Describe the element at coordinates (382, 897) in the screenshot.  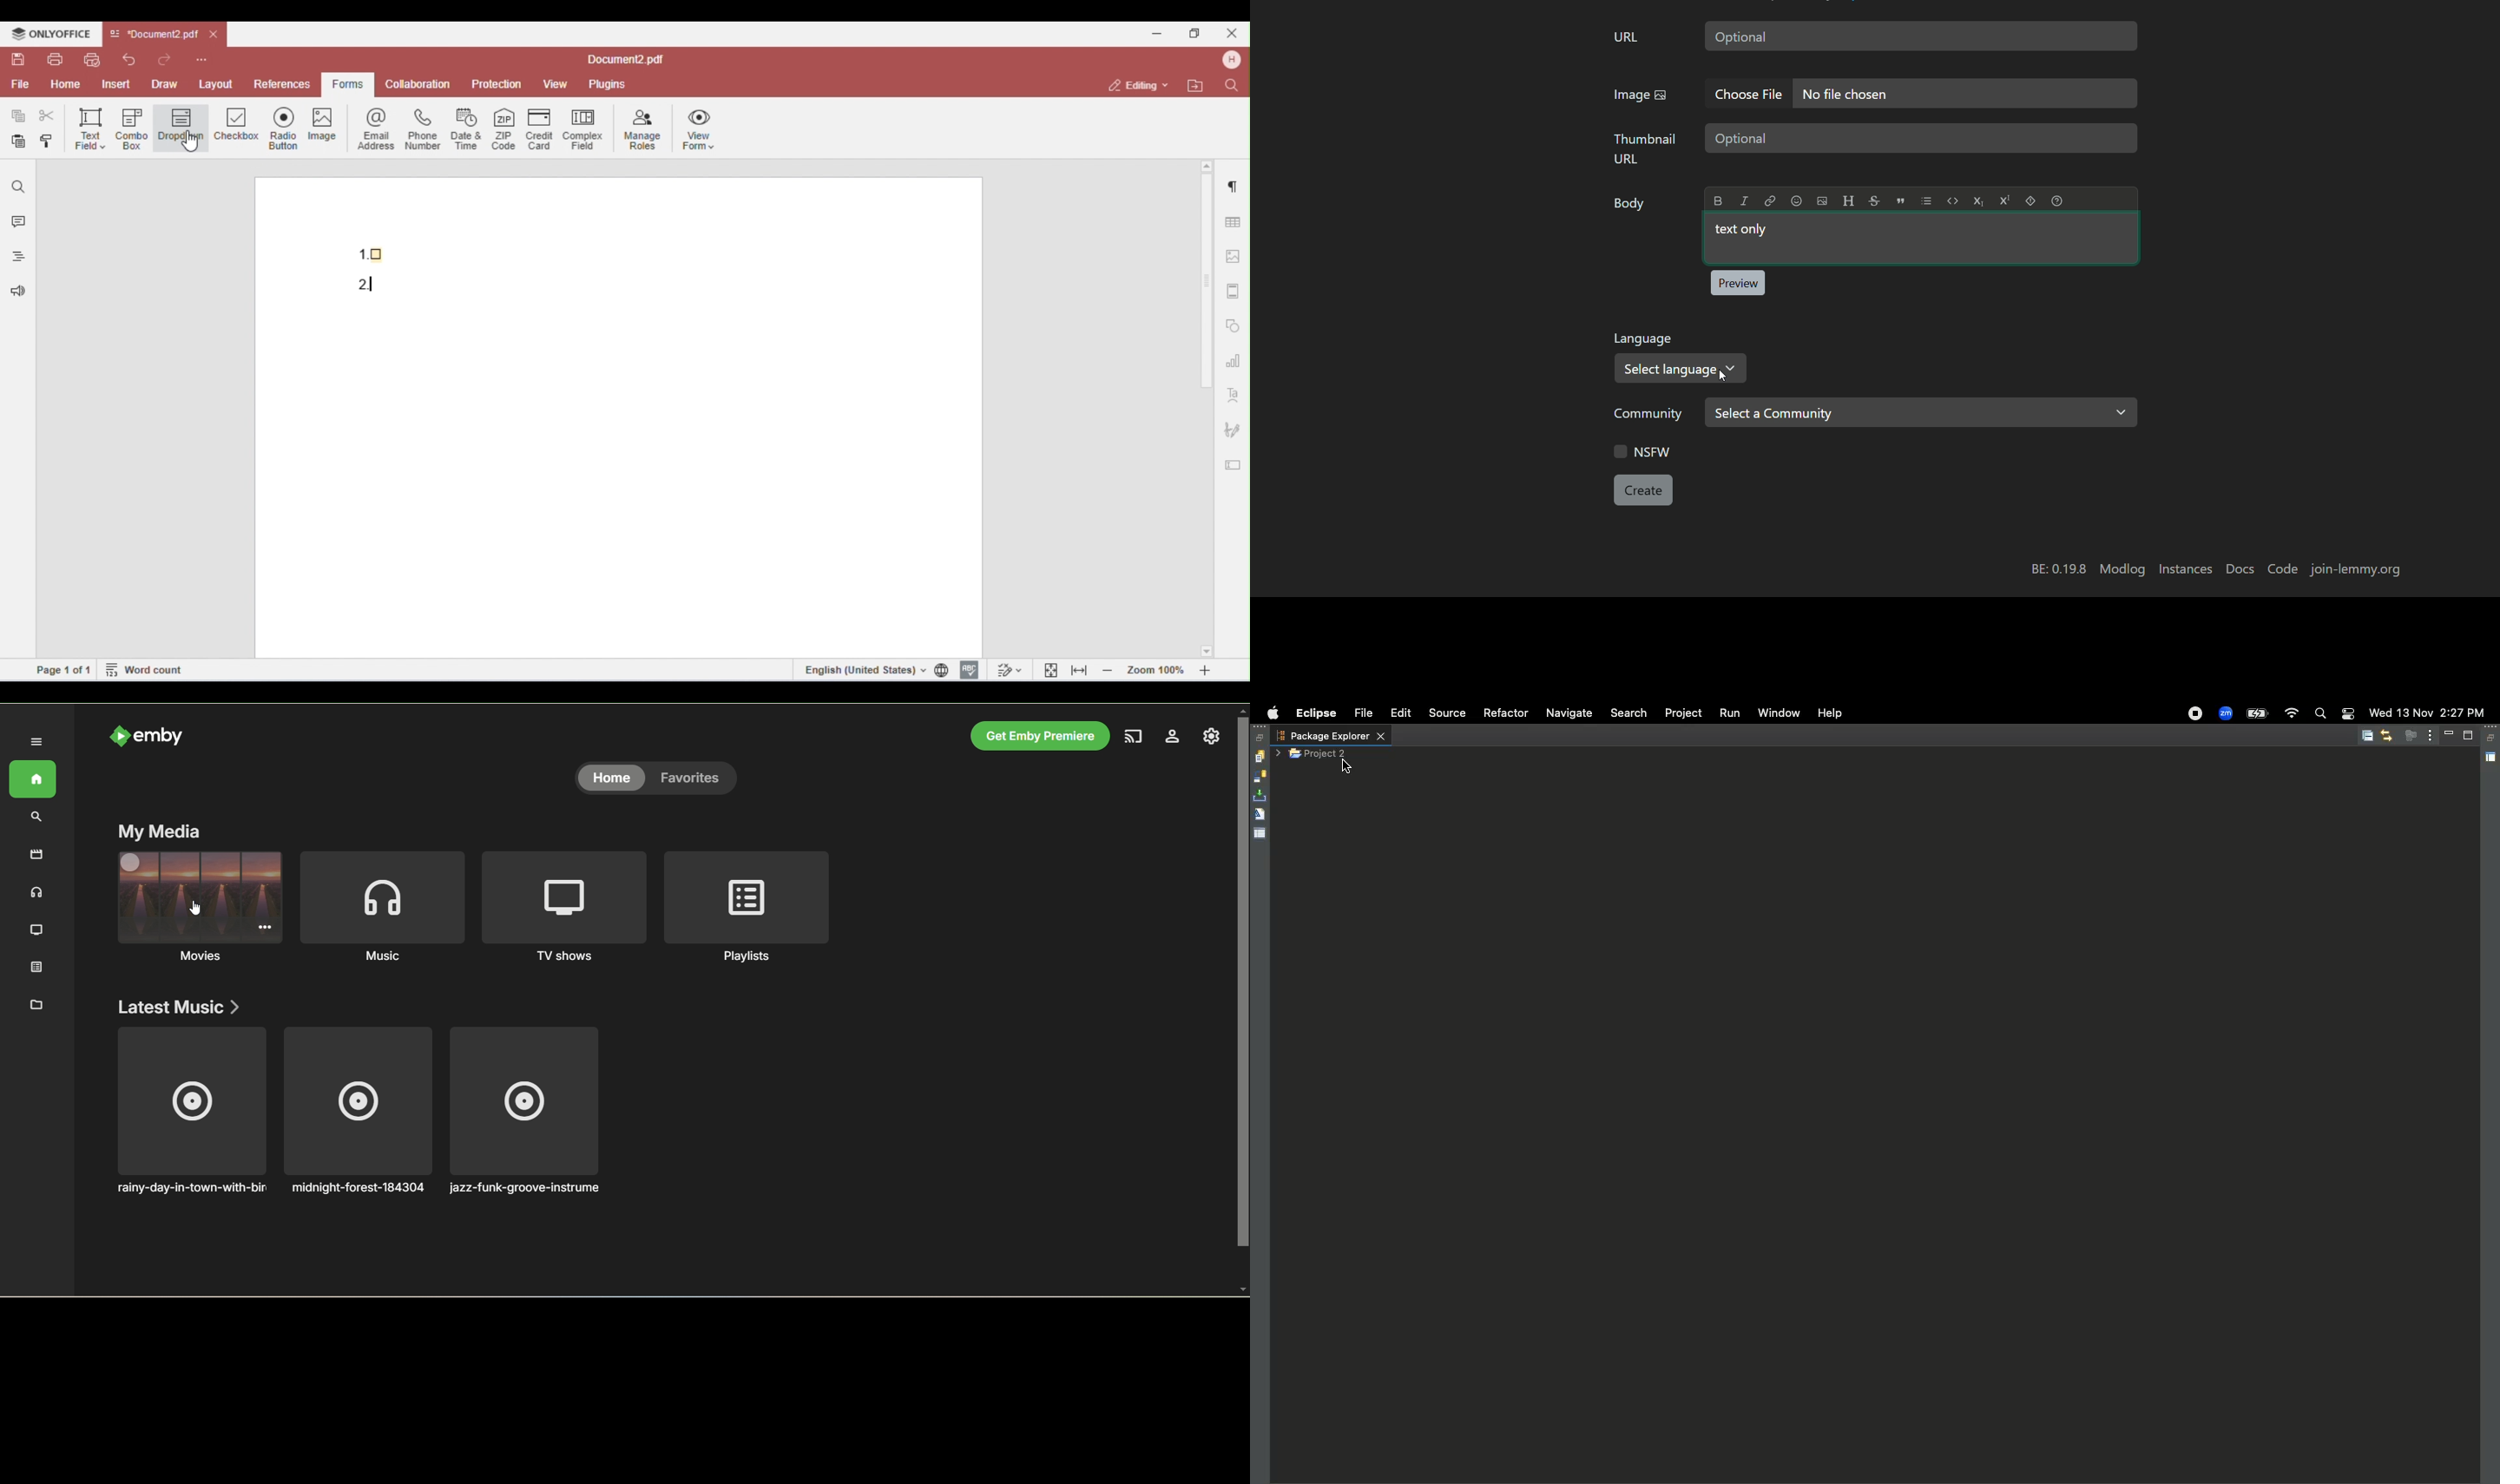
I see `music` at that location.